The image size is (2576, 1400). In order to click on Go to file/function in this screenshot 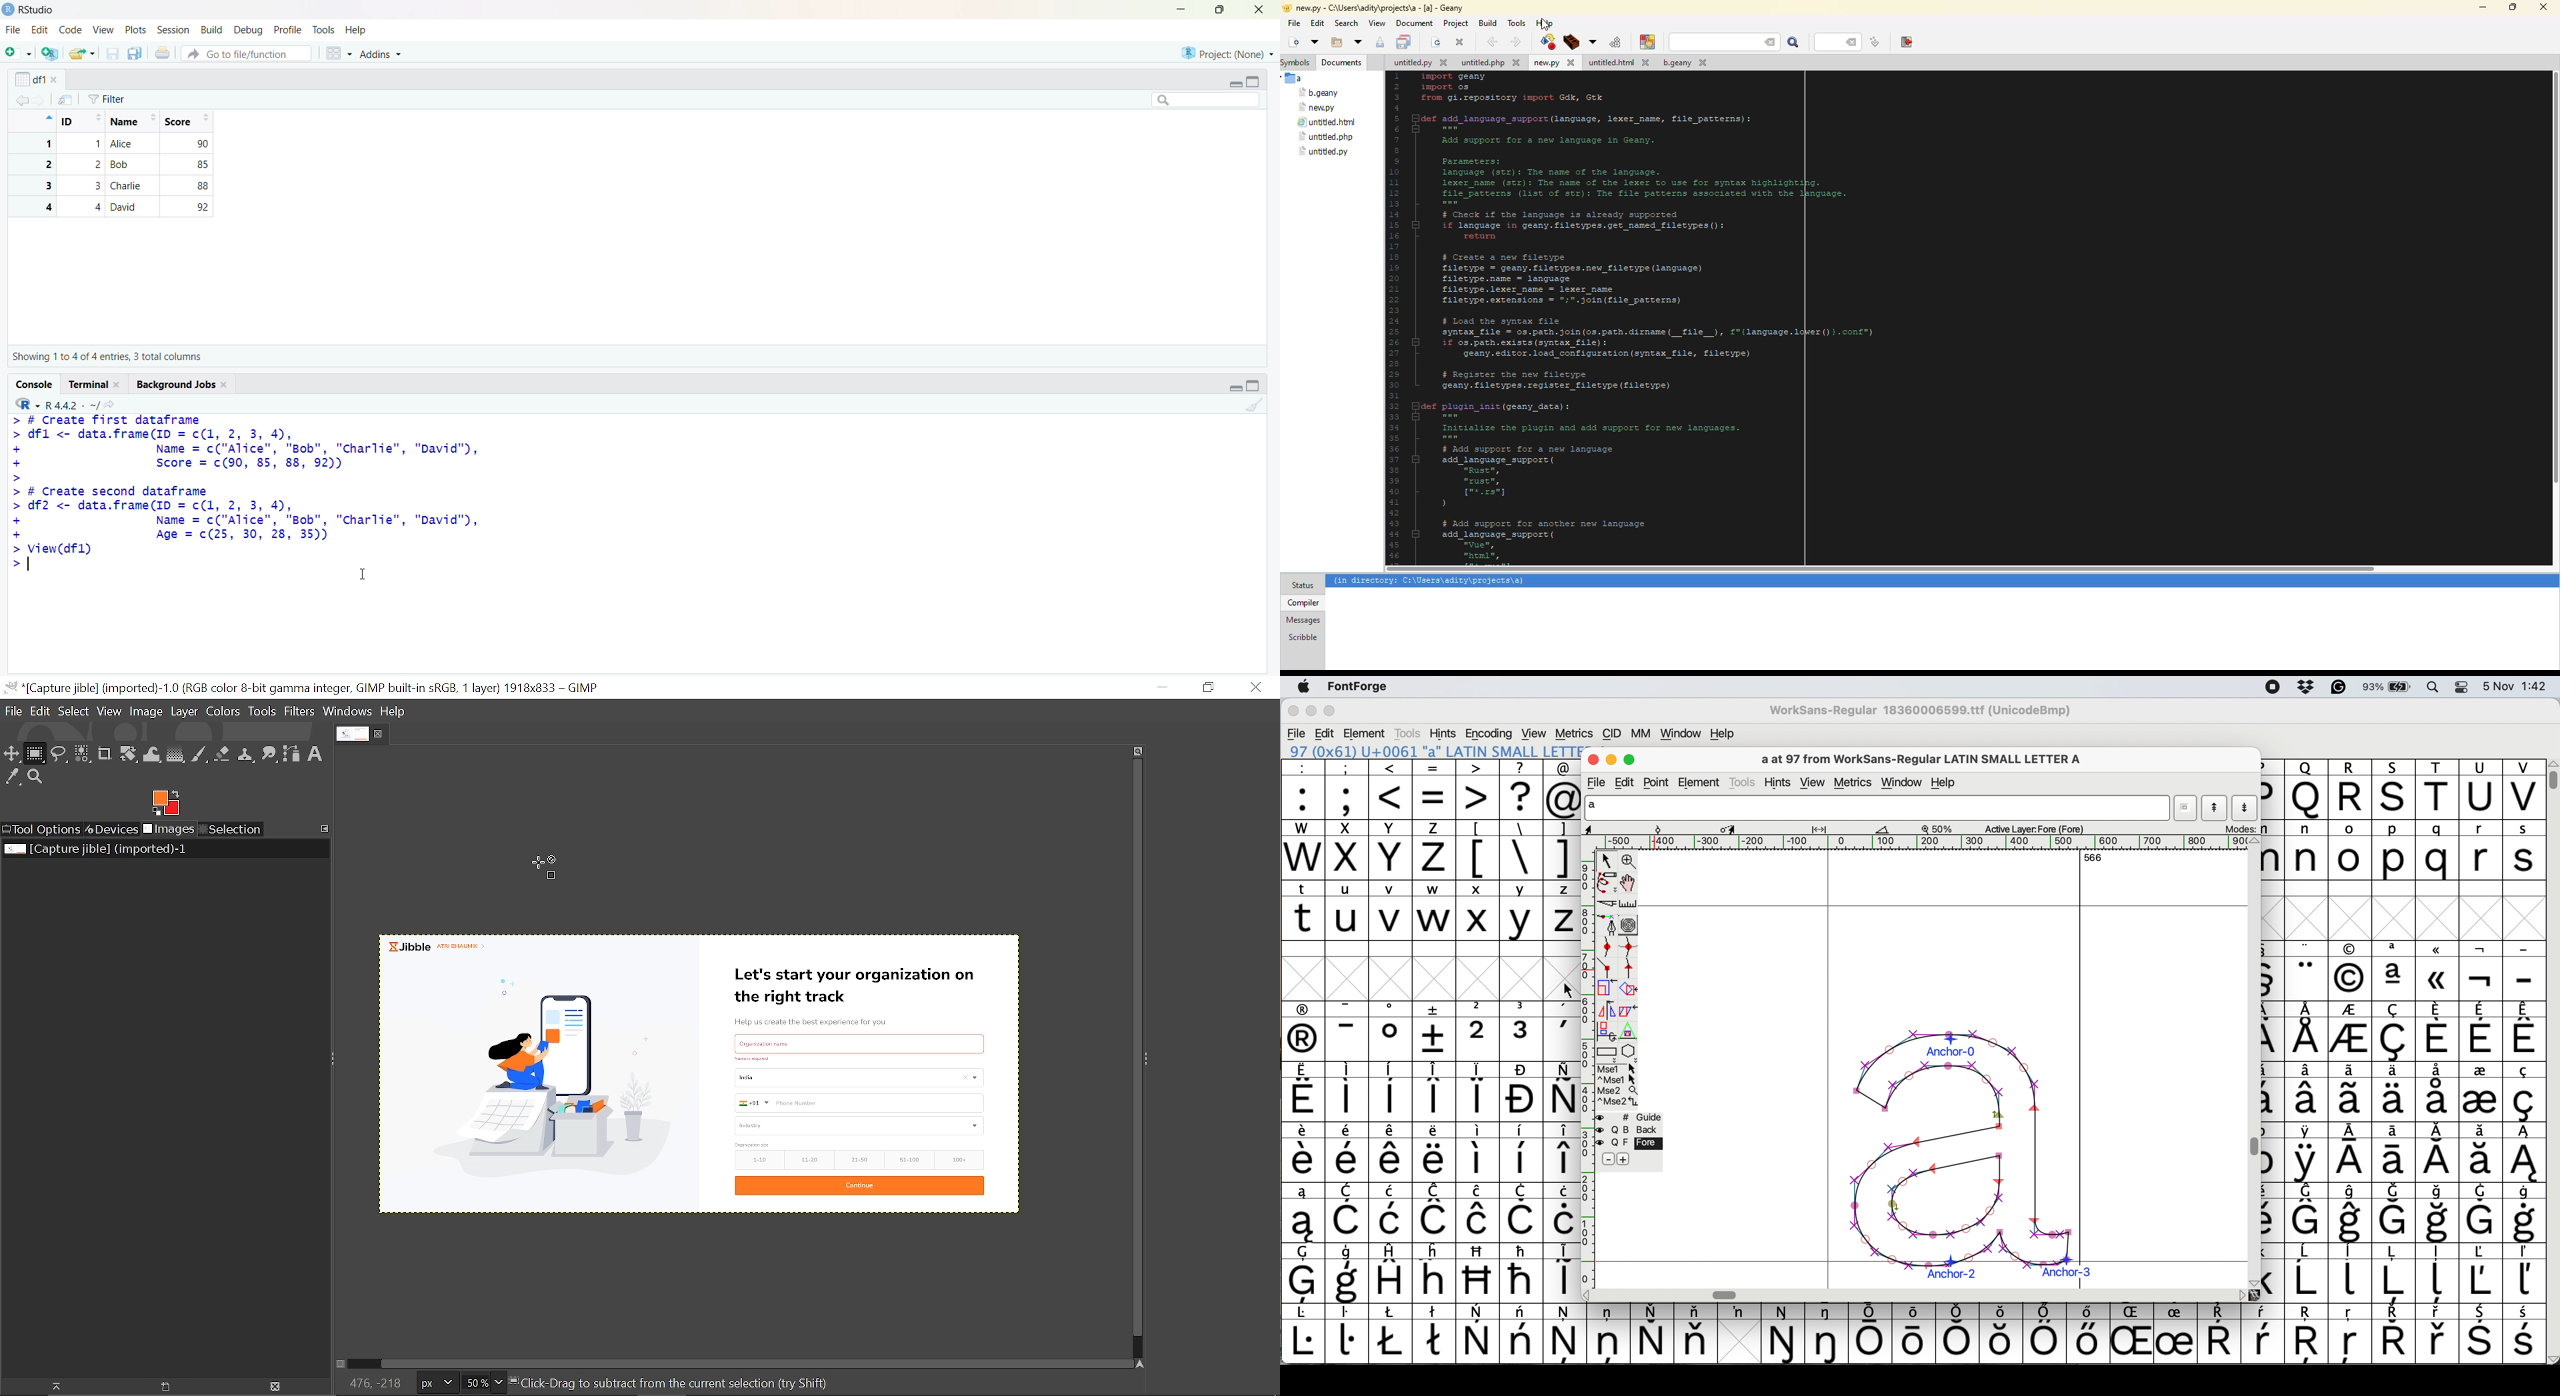, I will do `click(247, 53)`.